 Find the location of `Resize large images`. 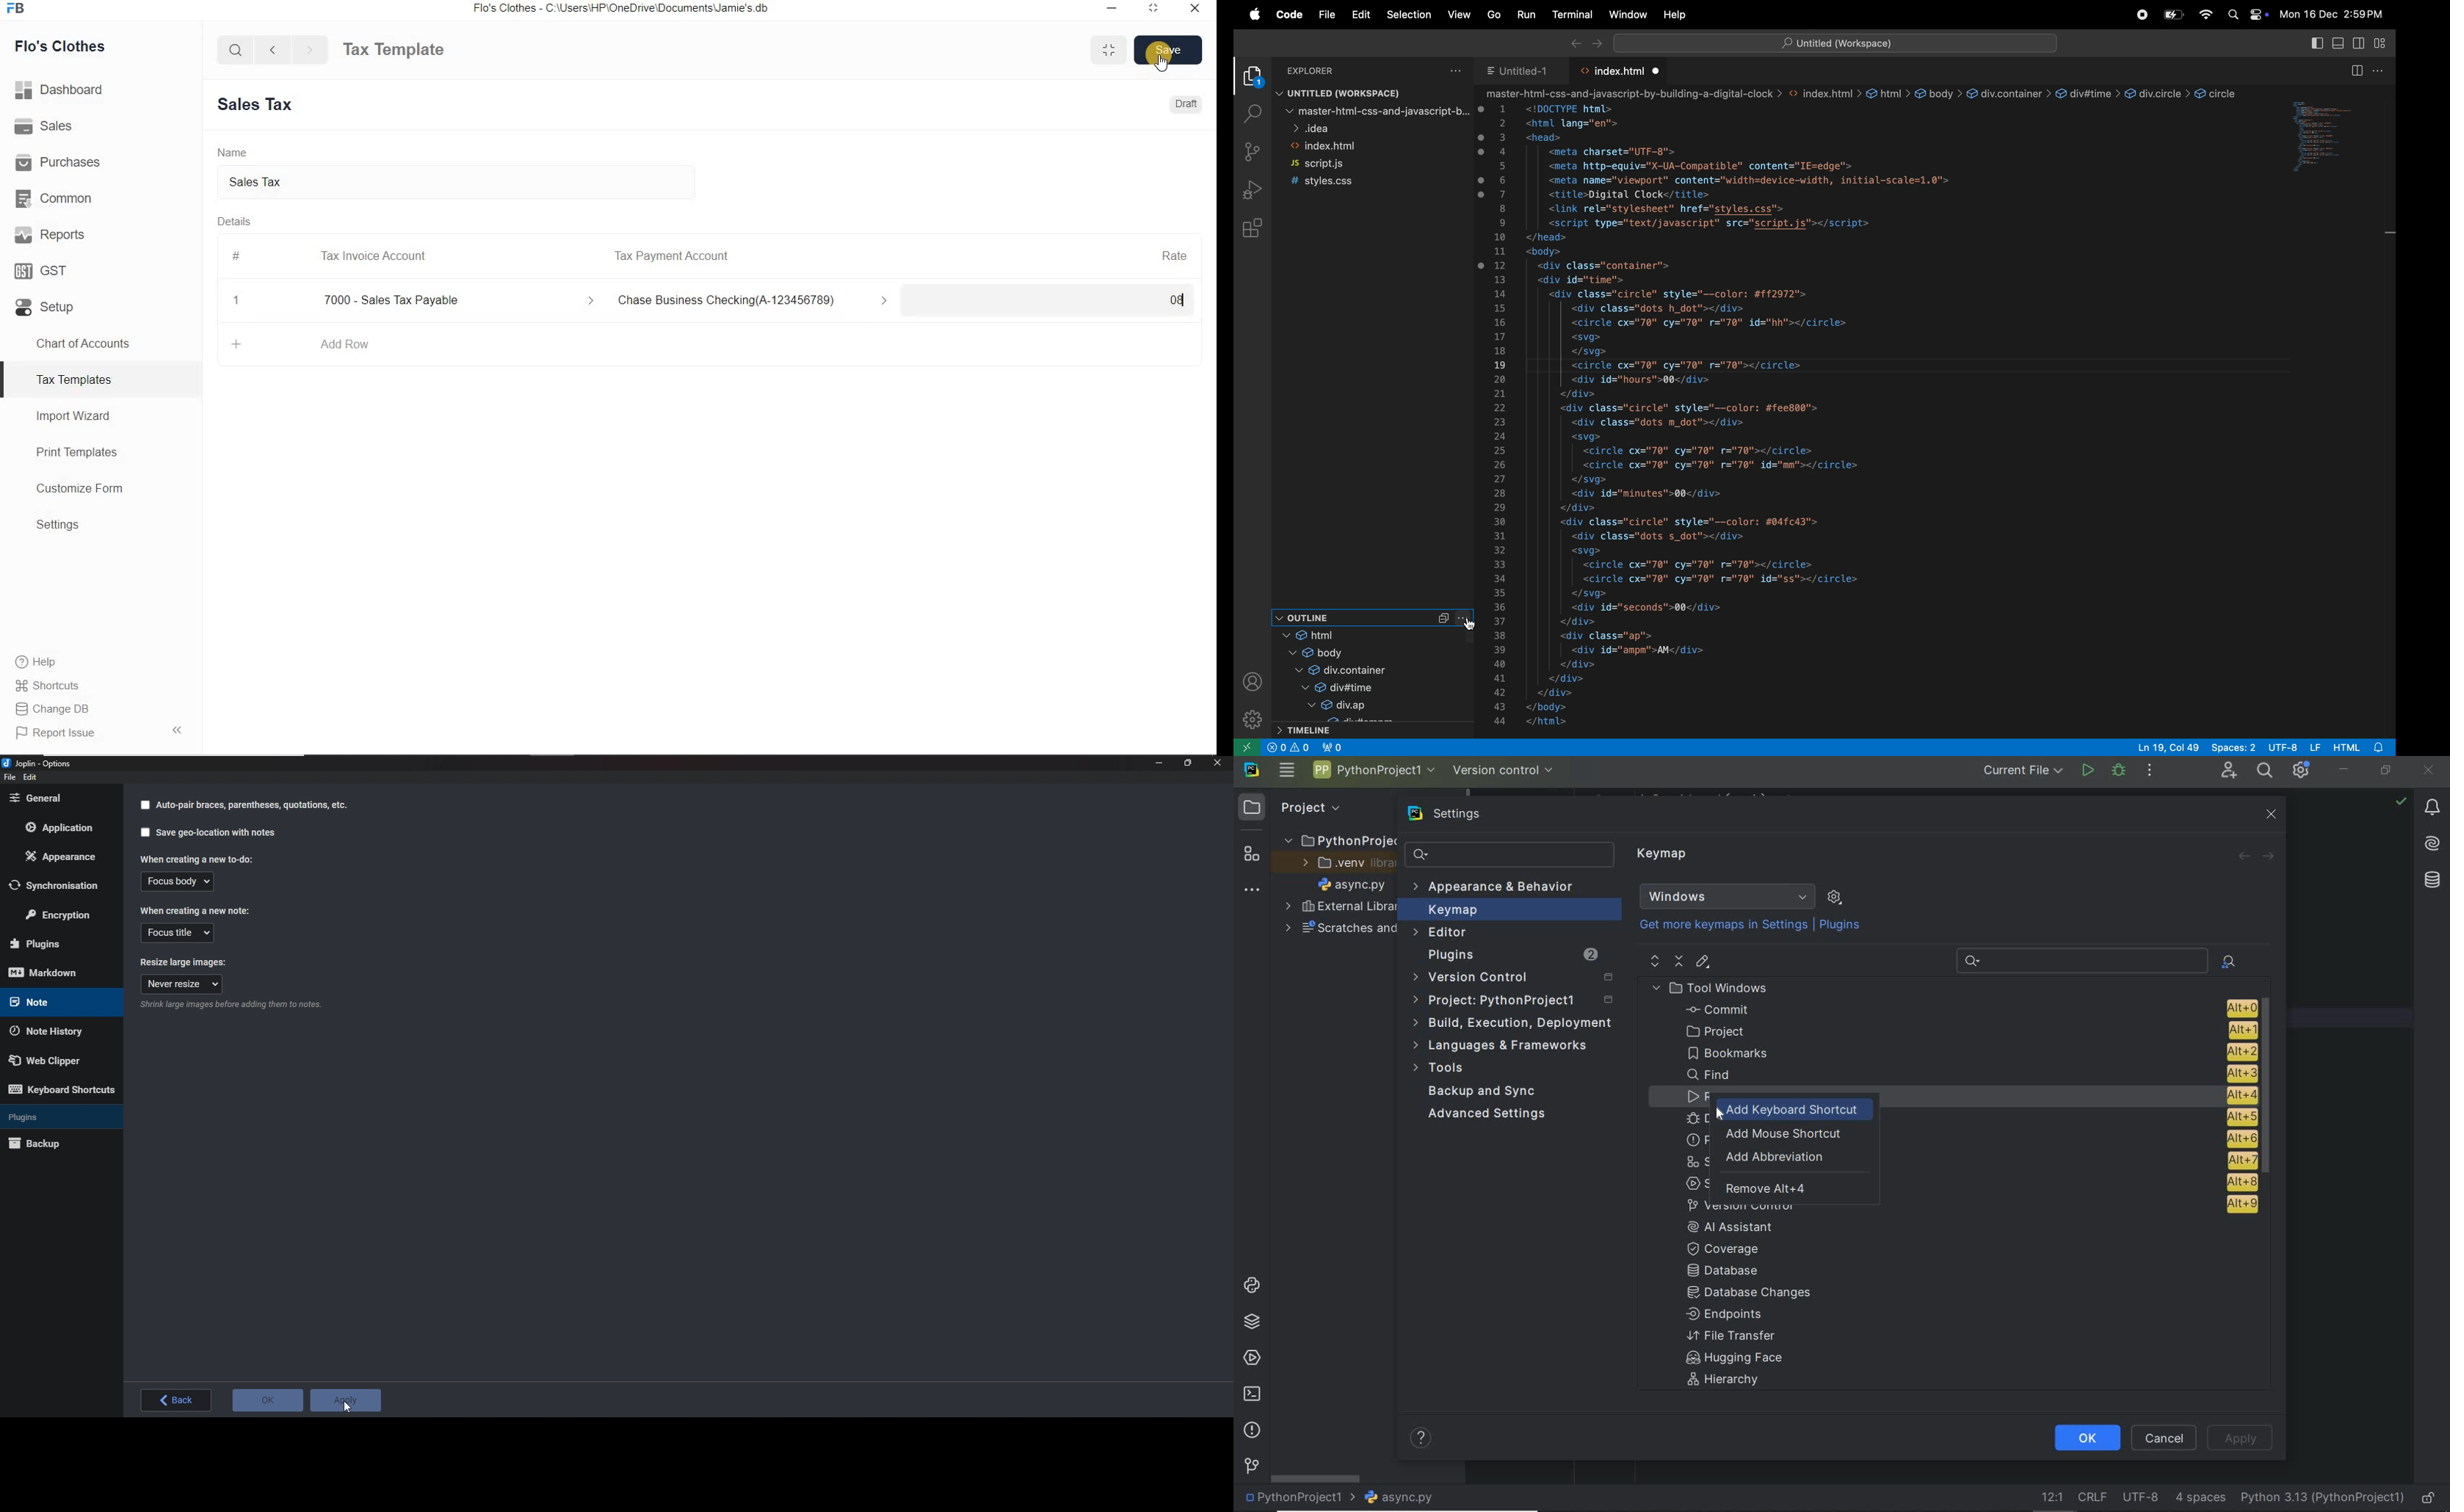

Resize large images is located at coordinates (185, 963).